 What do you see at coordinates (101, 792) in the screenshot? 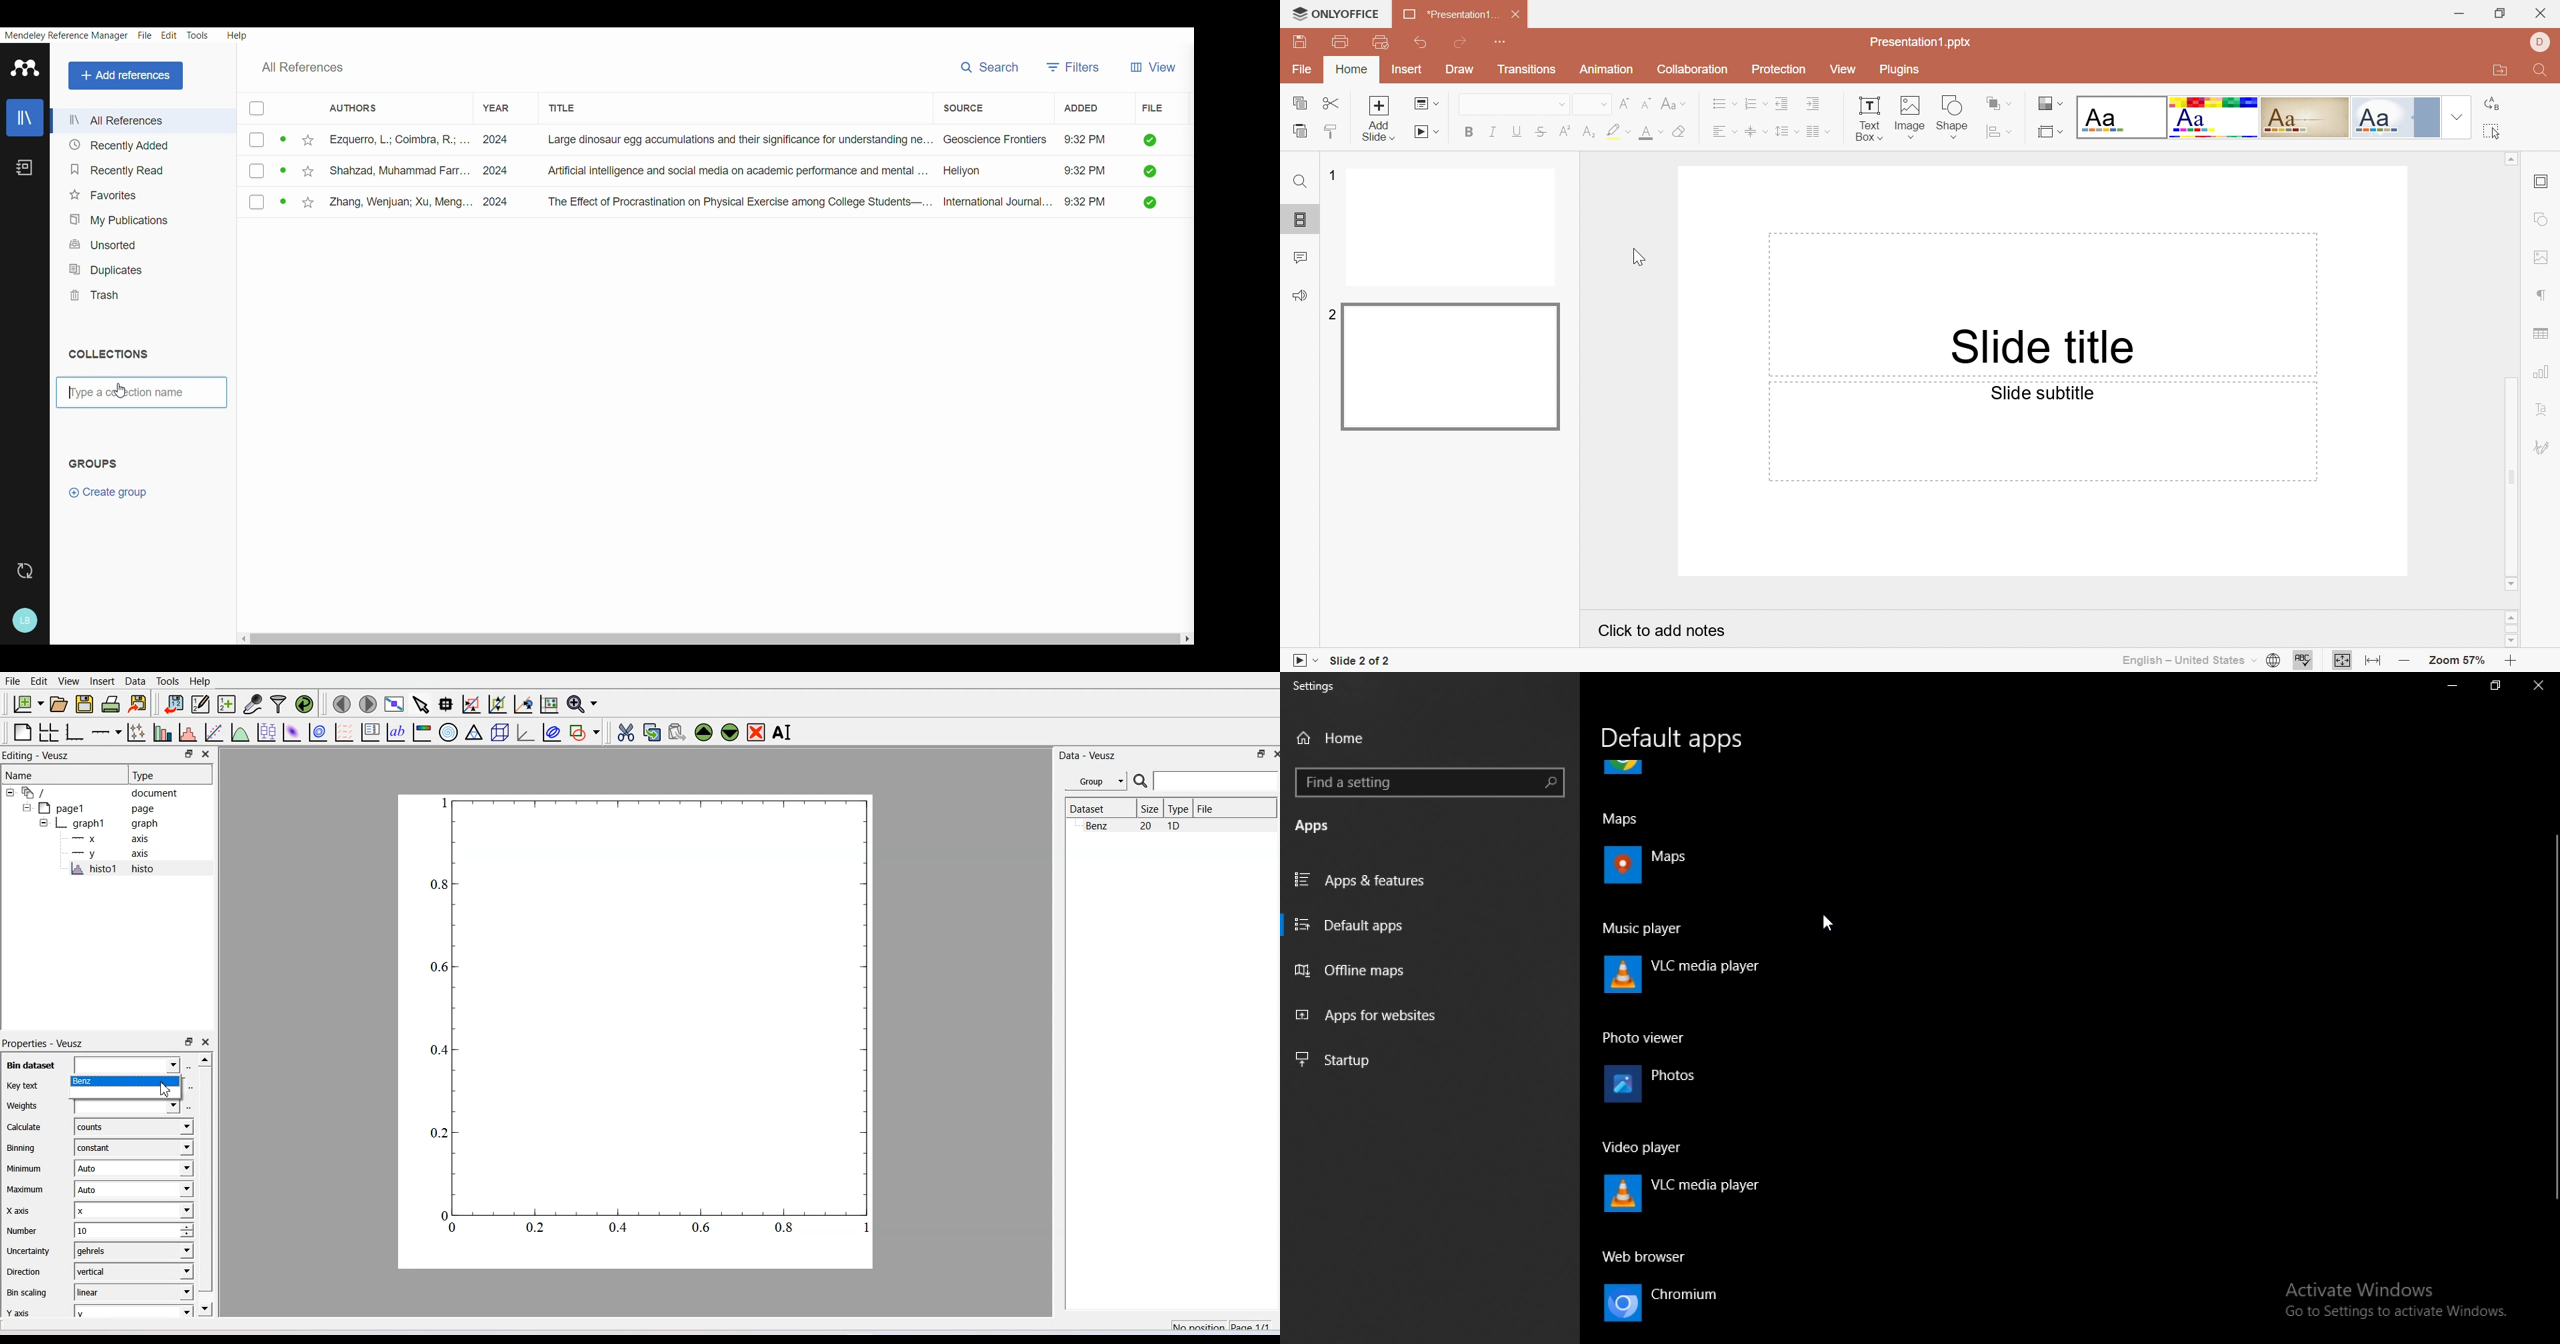
I see `Document` at bounding box center [101, 792].